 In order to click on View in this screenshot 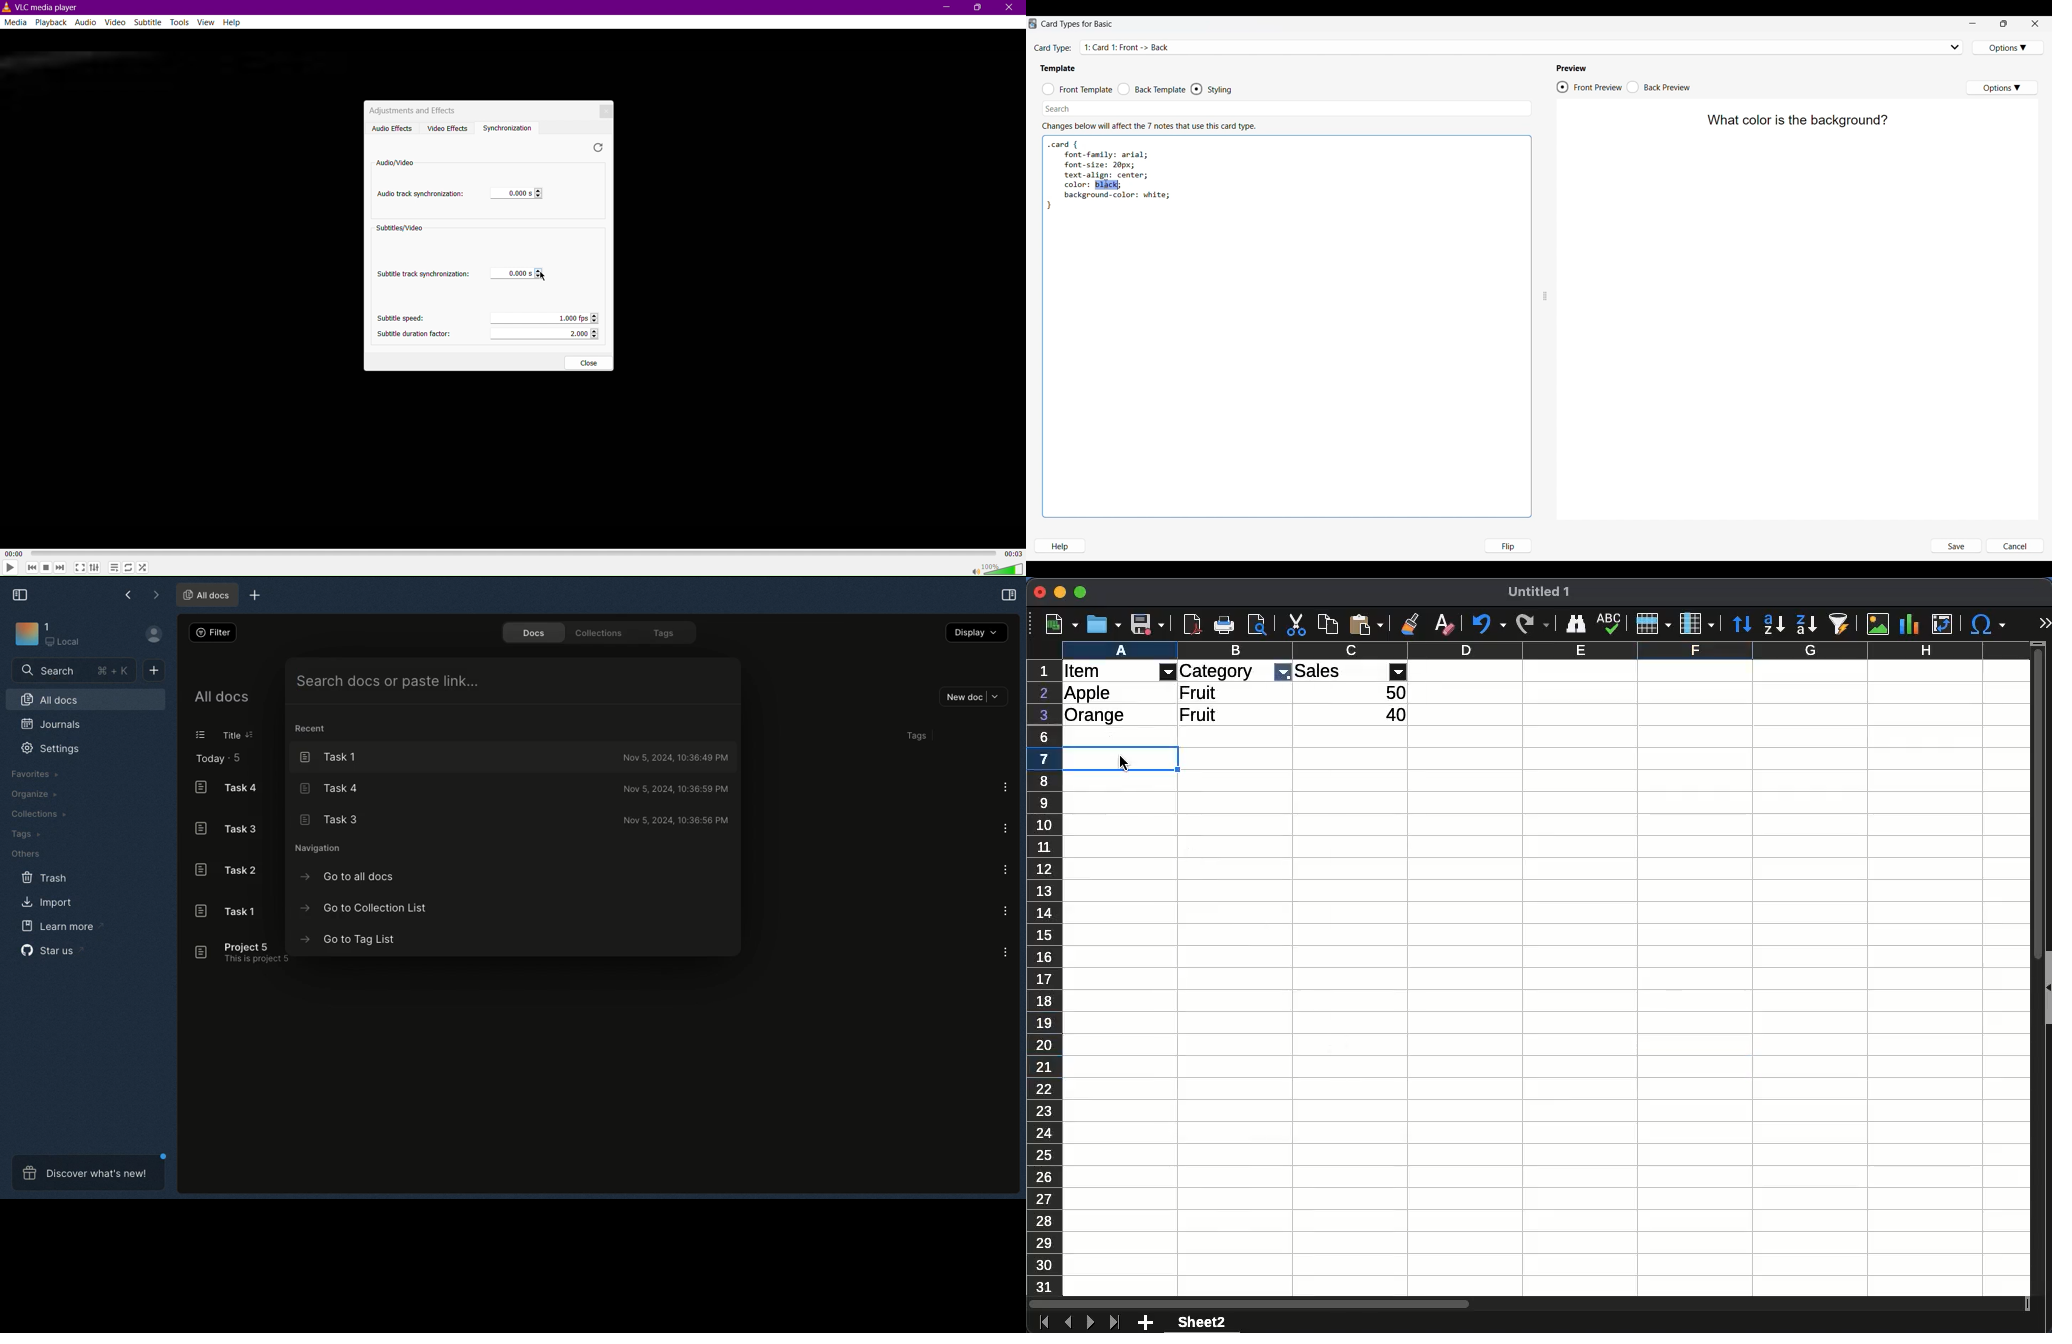, I will do `click(207, 23)`.